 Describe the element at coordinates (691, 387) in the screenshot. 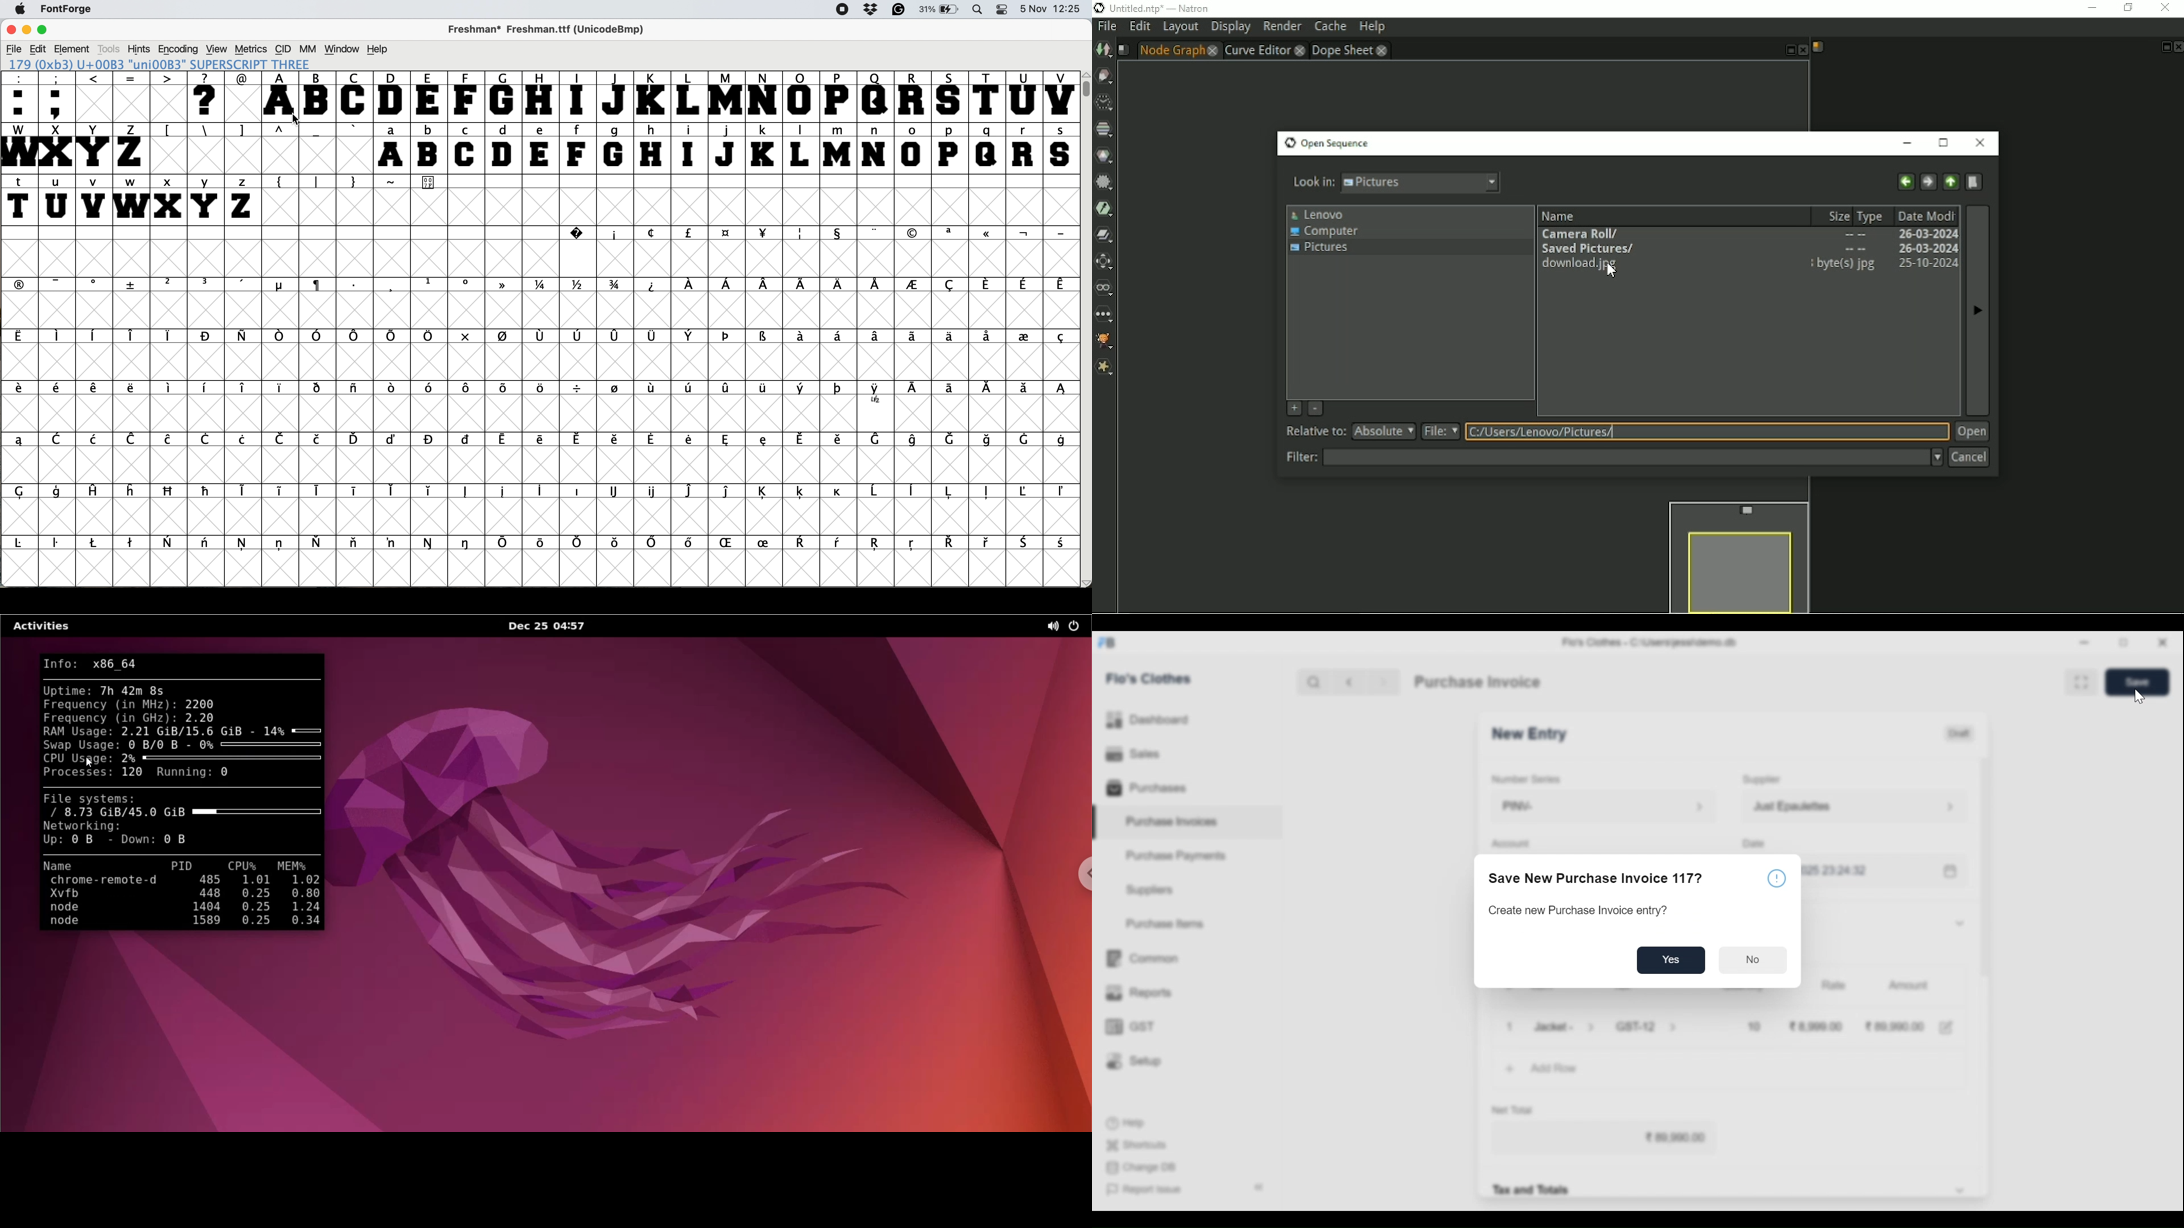

I see `symbol` at that location.